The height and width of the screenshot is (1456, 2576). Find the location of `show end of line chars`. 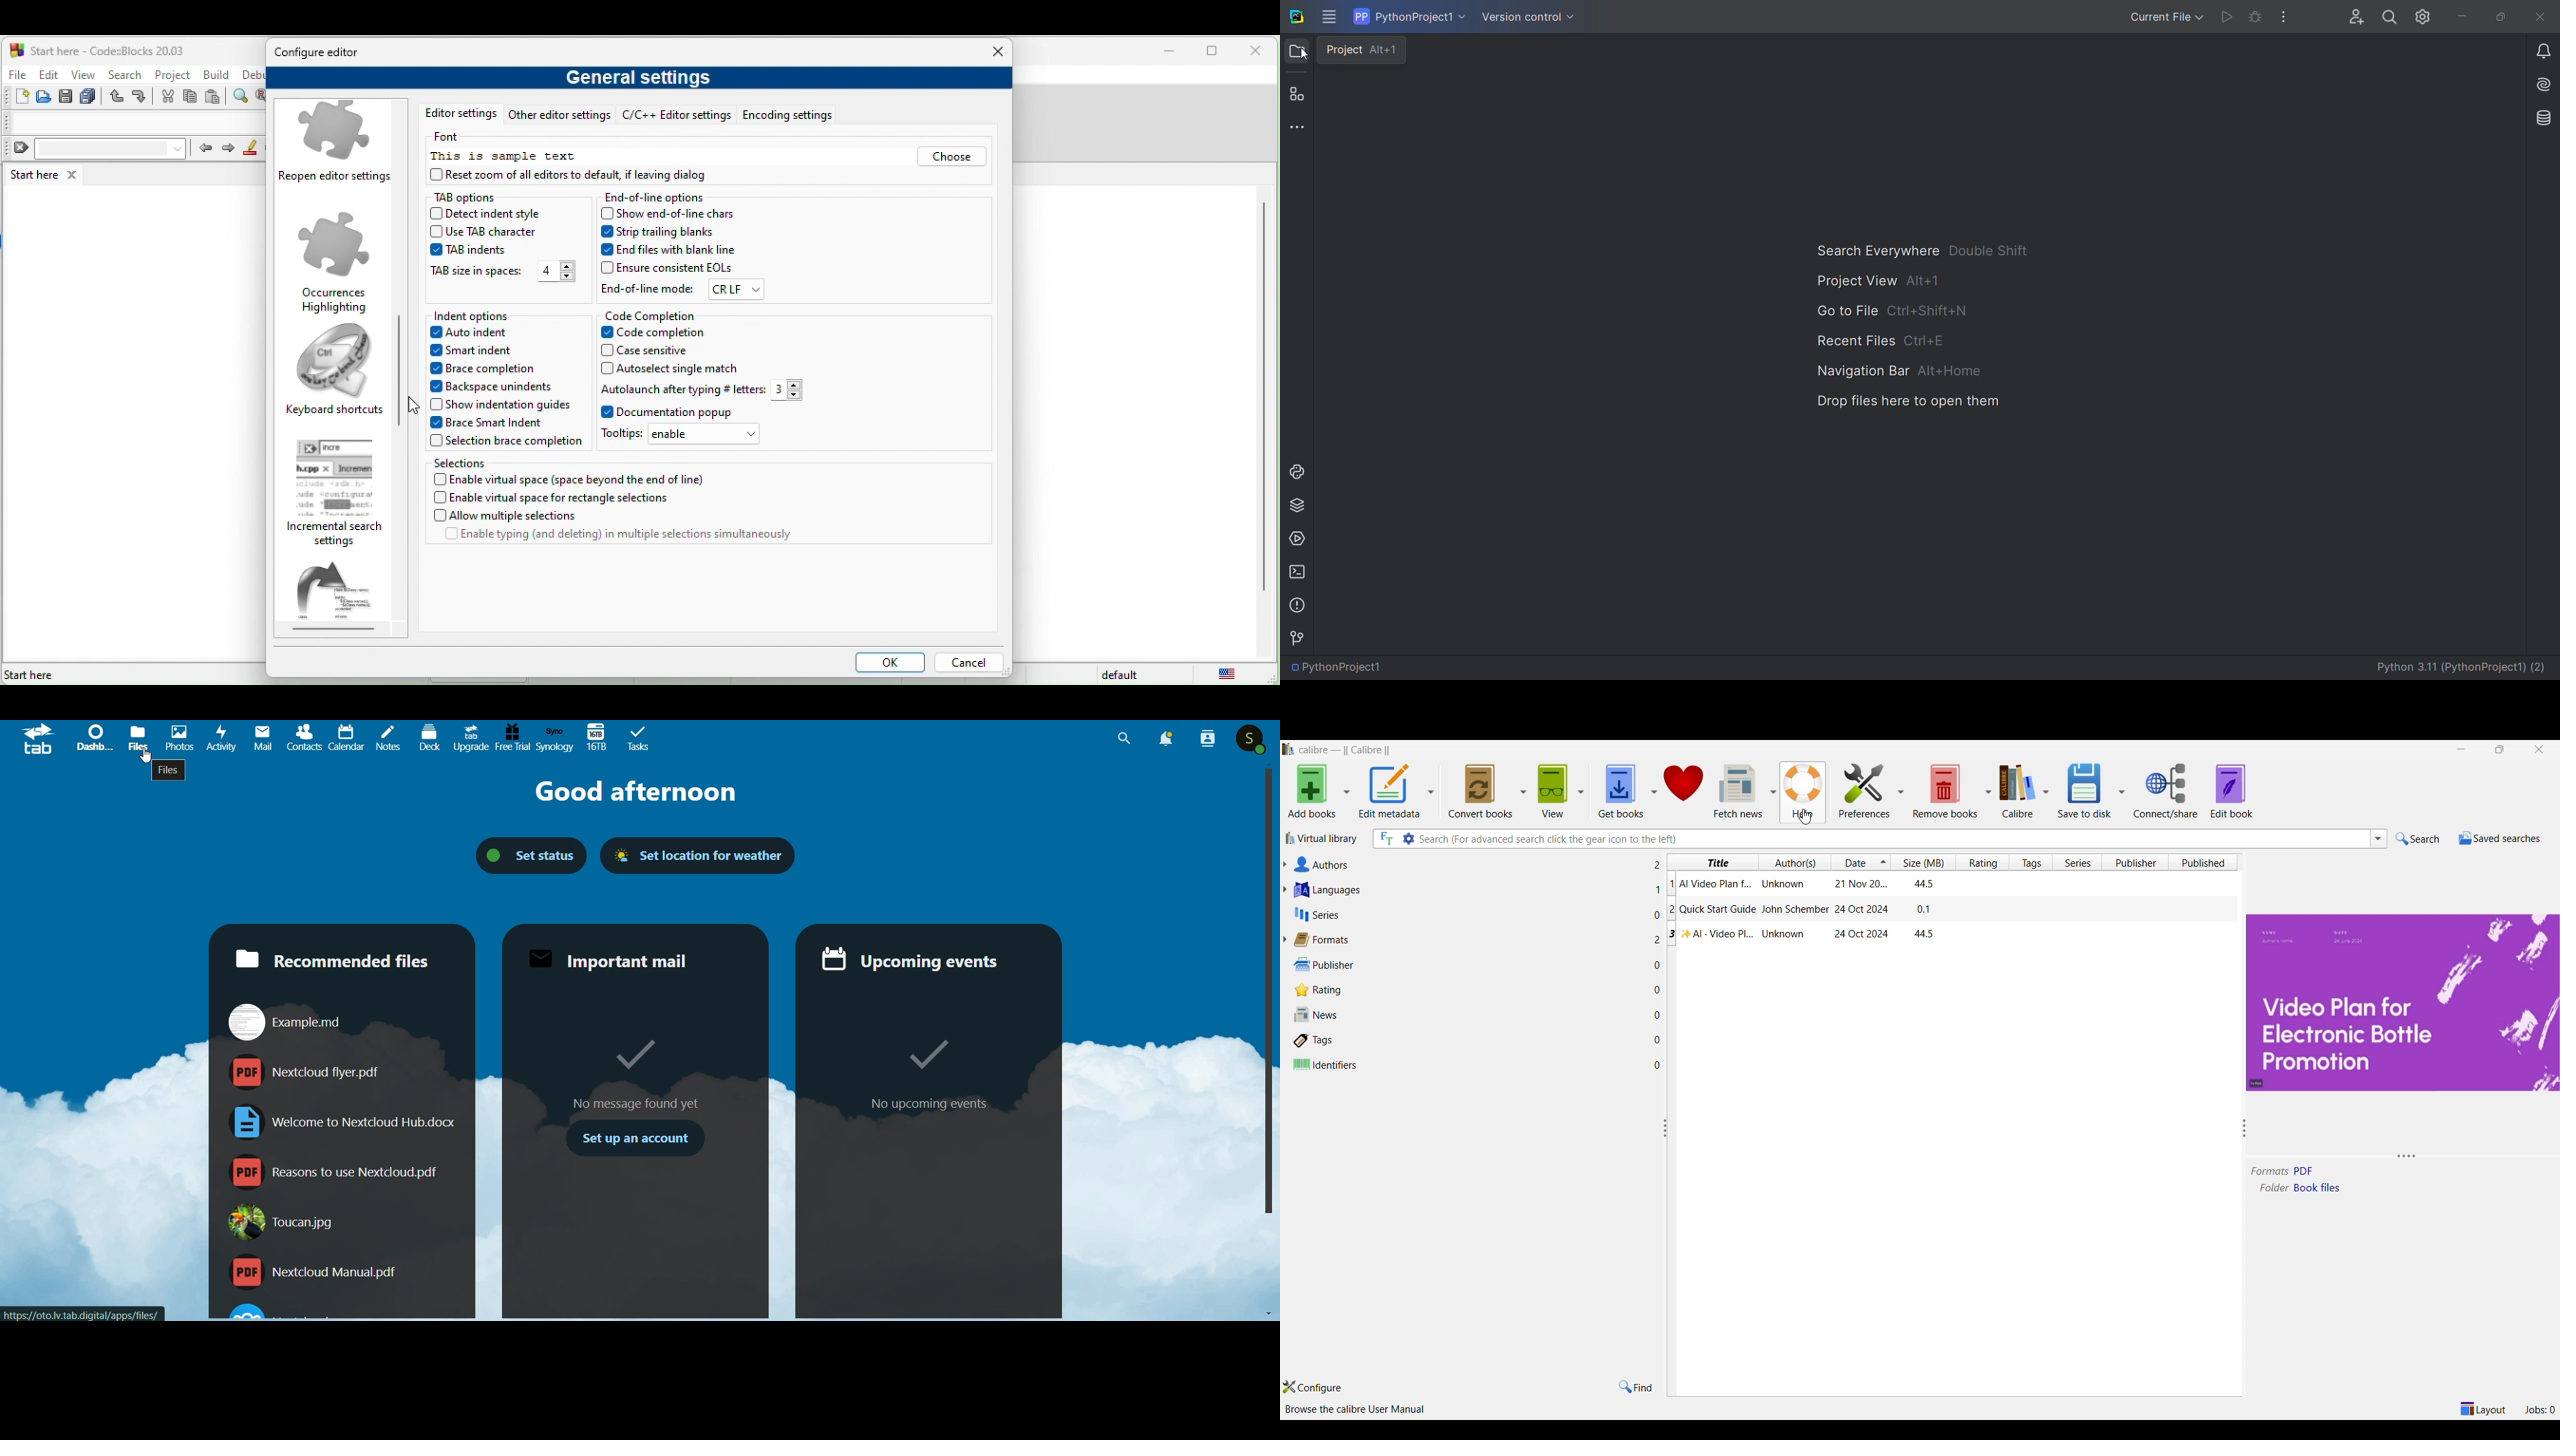

show end of line chars is located at coordinates (672, 213).